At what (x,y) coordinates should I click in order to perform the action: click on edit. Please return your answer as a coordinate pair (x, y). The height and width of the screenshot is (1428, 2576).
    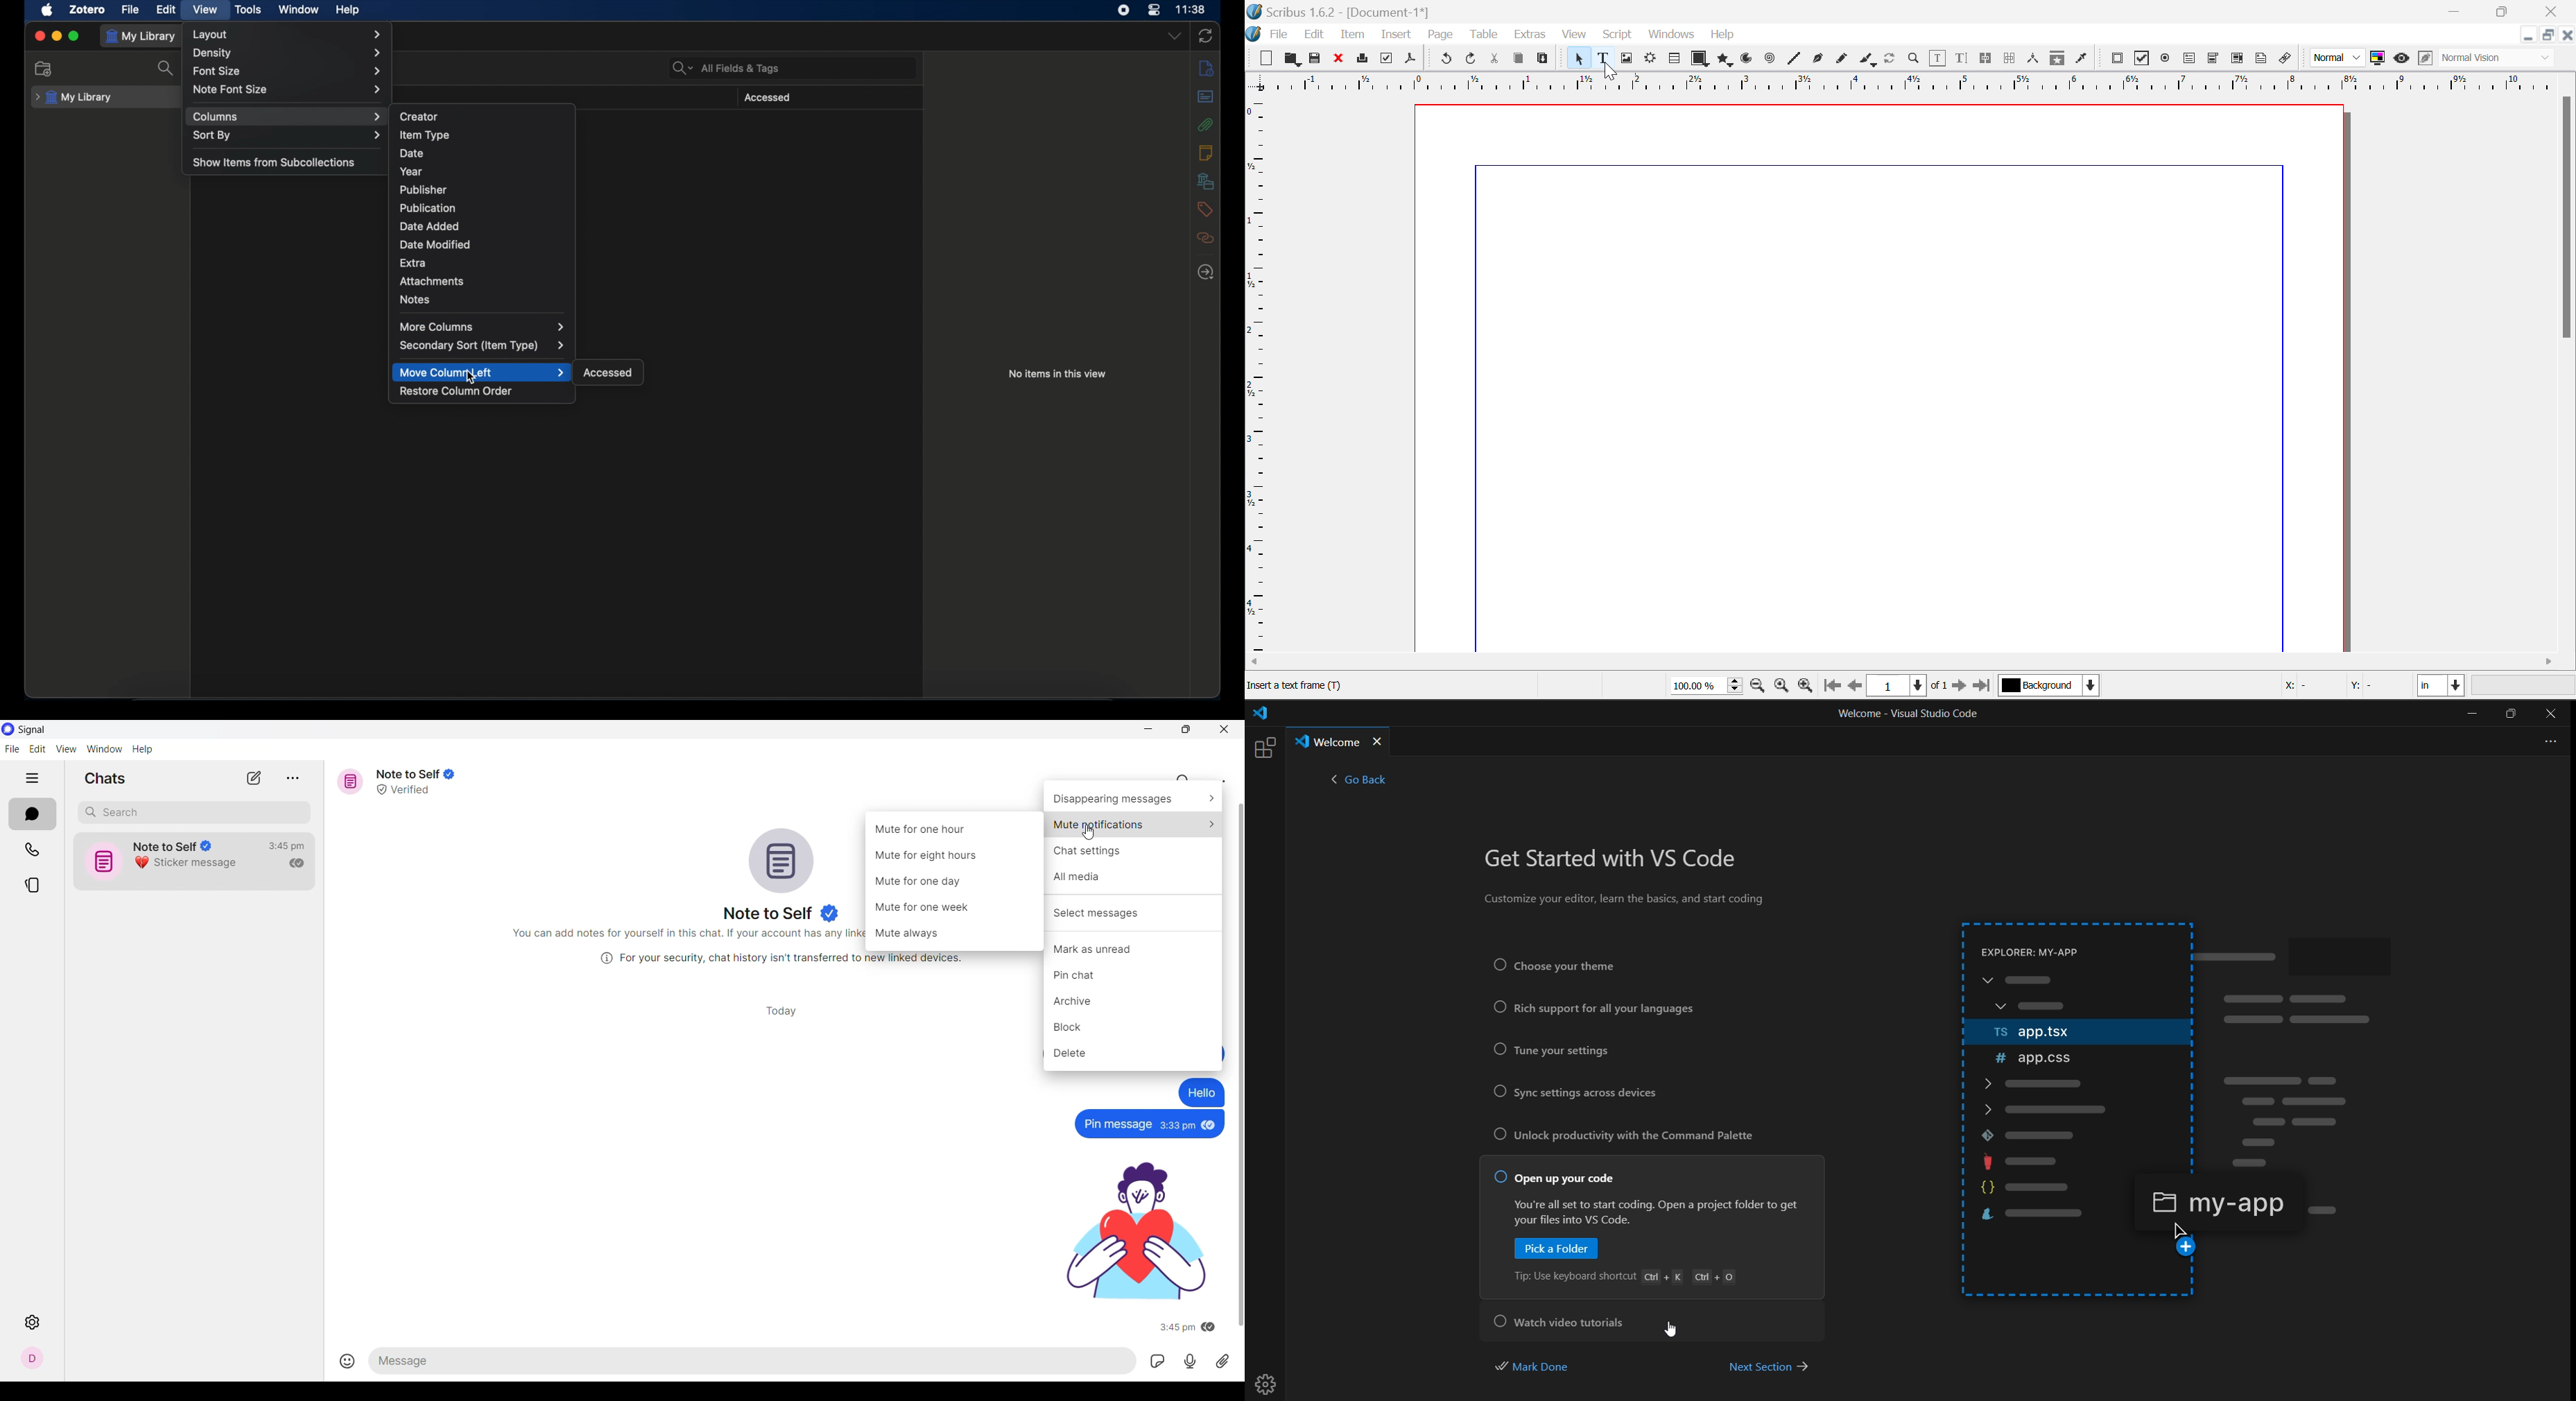
    Looking at the image, I should click on (167, 10).